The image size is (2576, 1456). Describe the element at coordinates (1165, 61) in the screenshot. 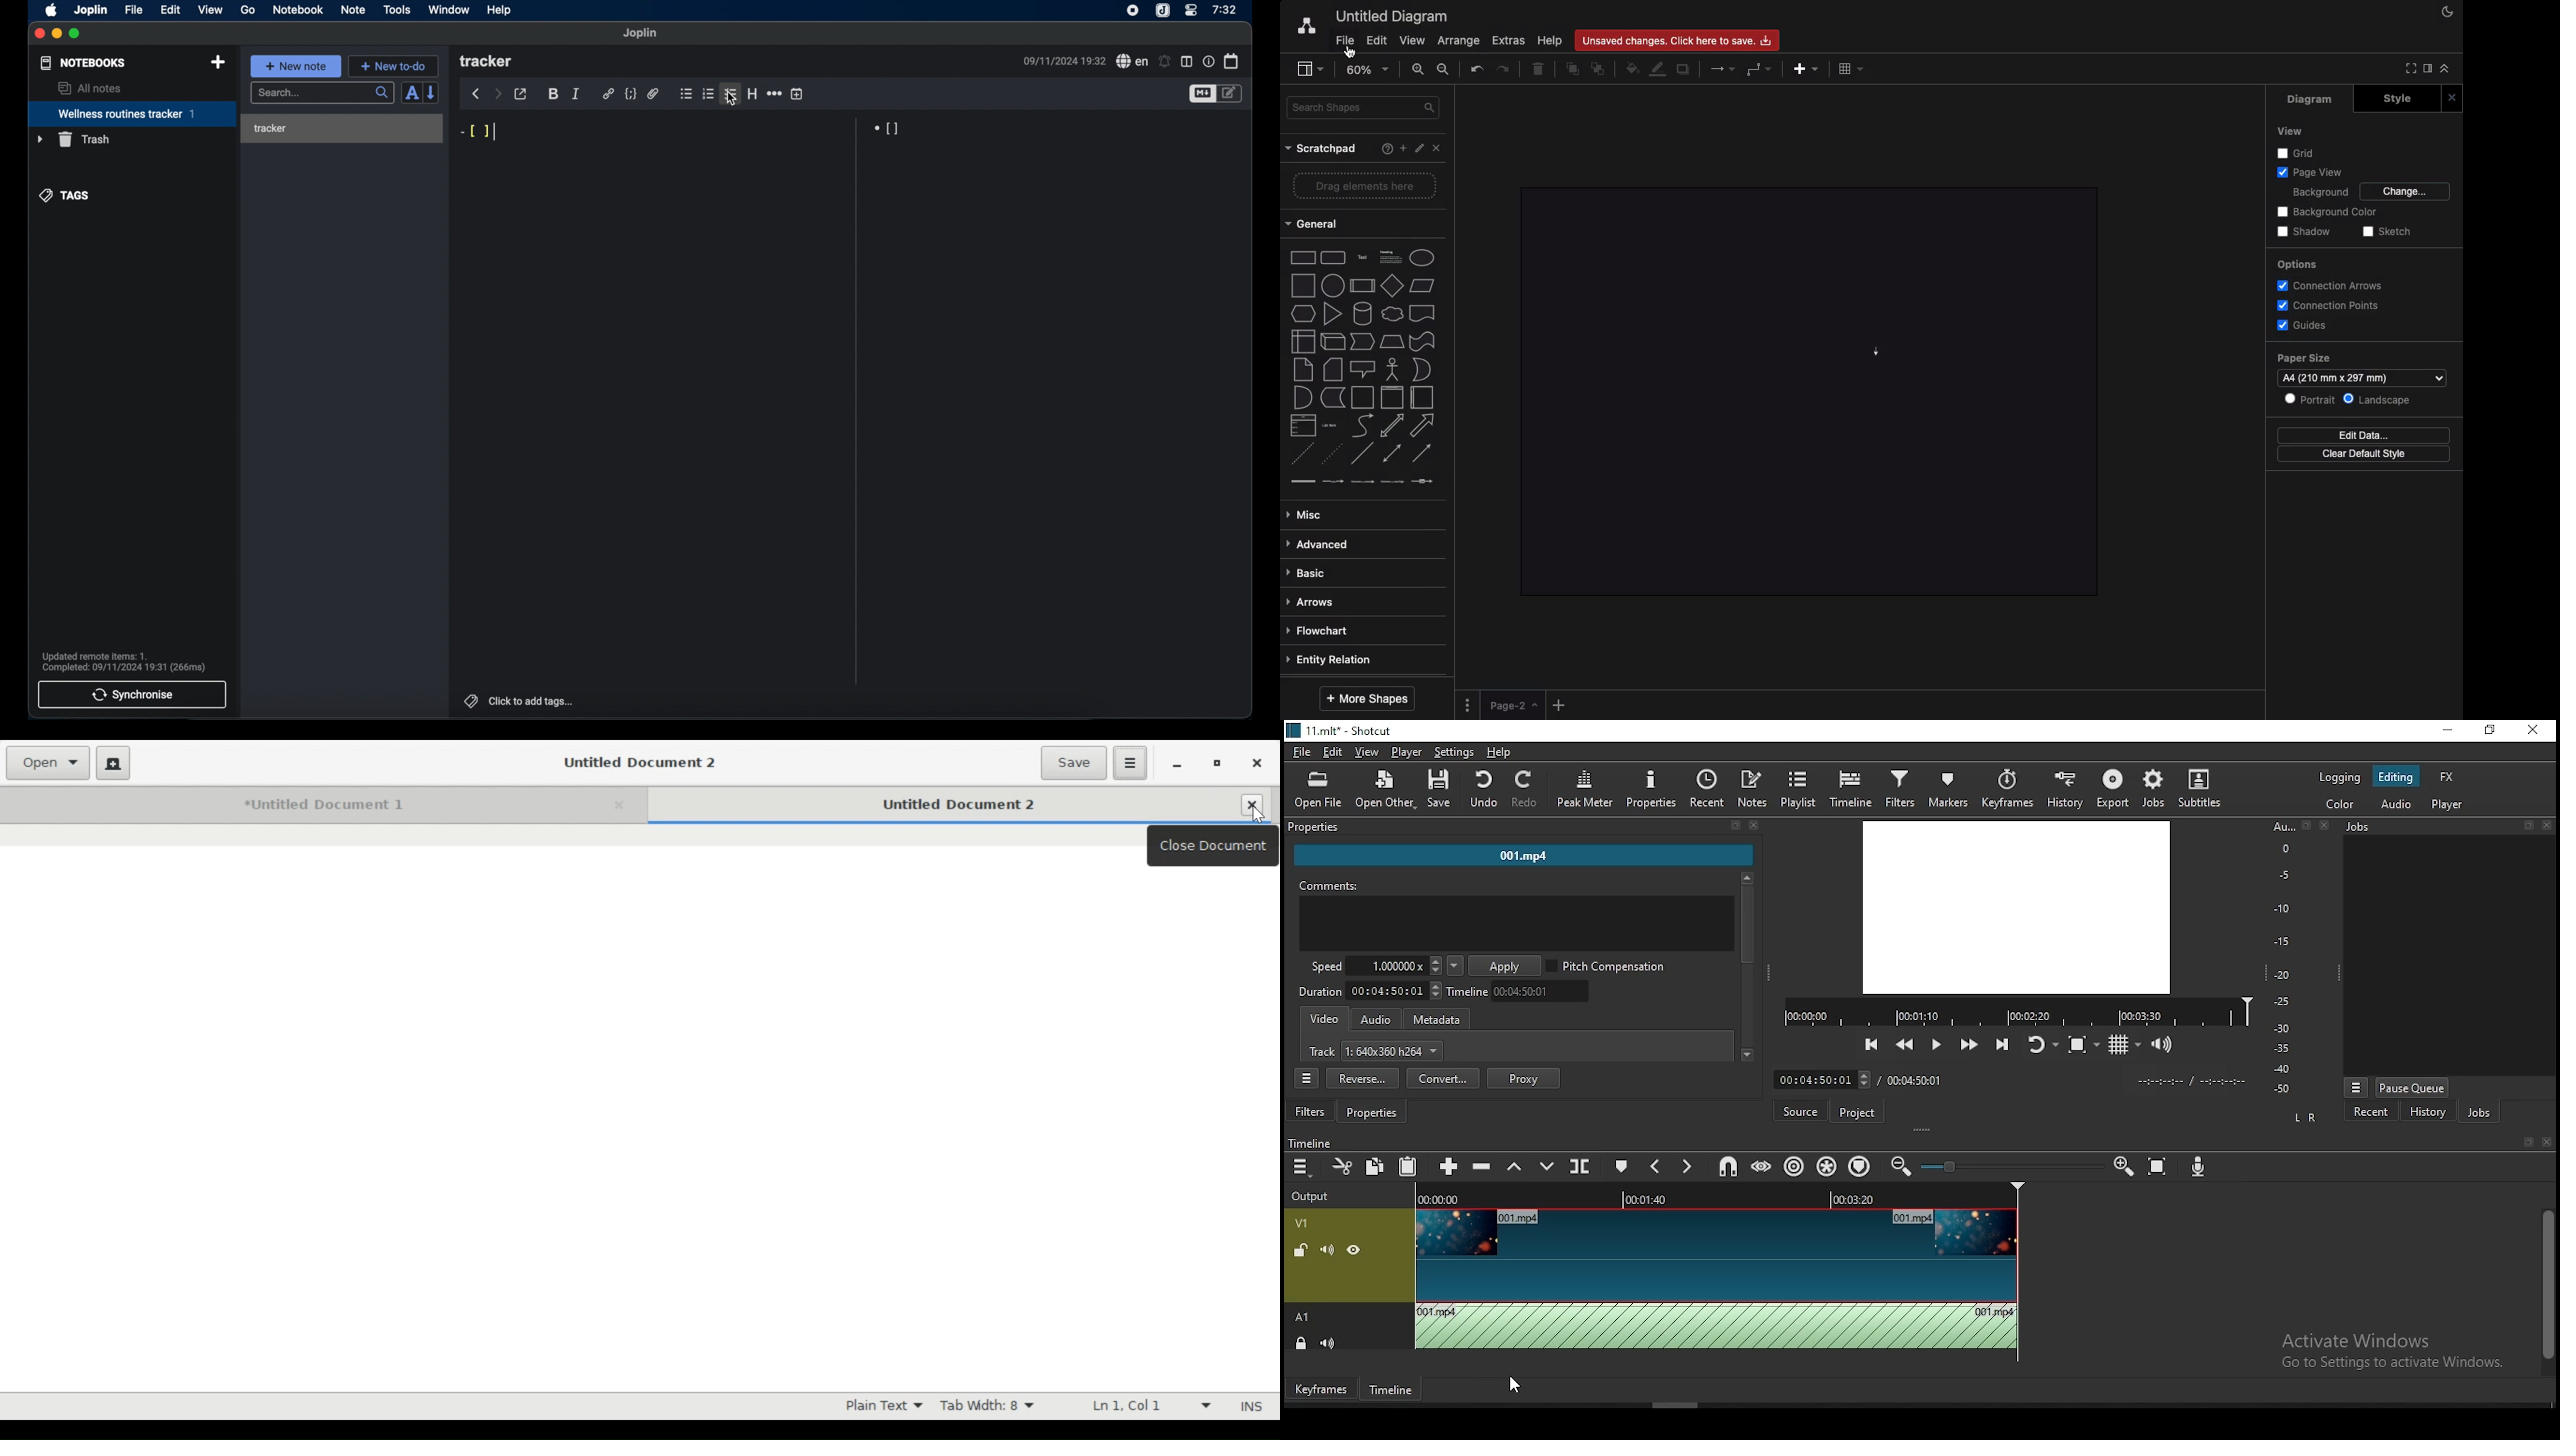

I see `set alarms` at that location.